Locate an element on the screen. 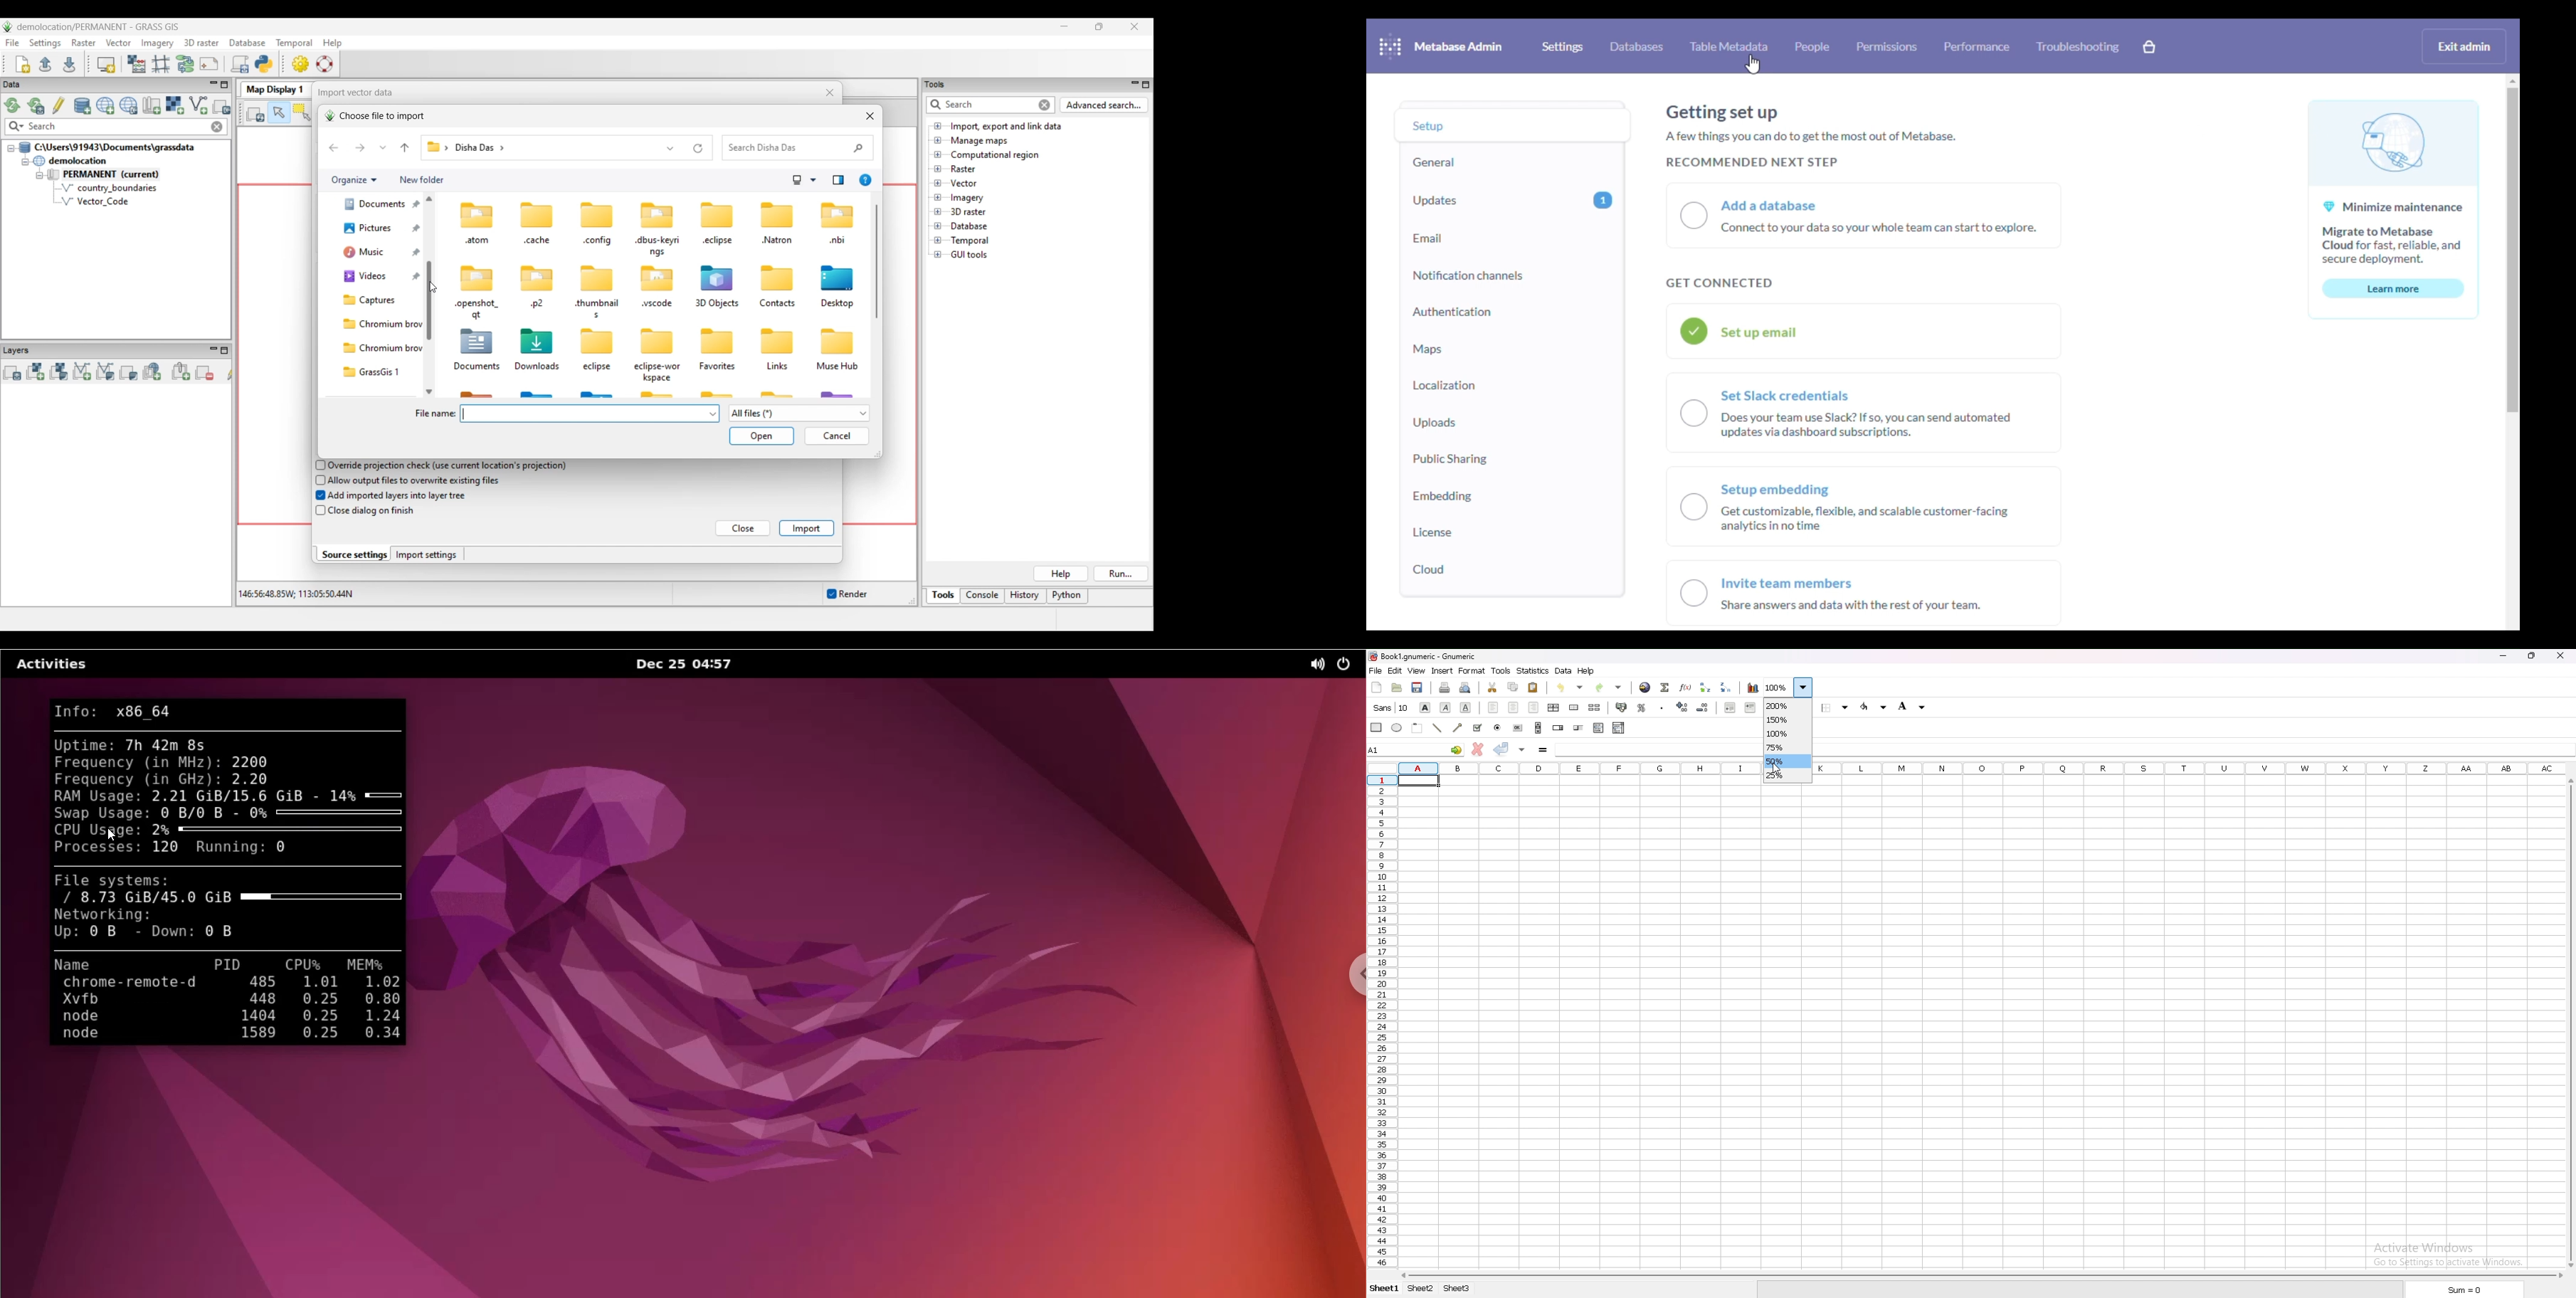 The height and width of the screenshot is (1316, 2576). logo is located at coordinates (1390, 46).